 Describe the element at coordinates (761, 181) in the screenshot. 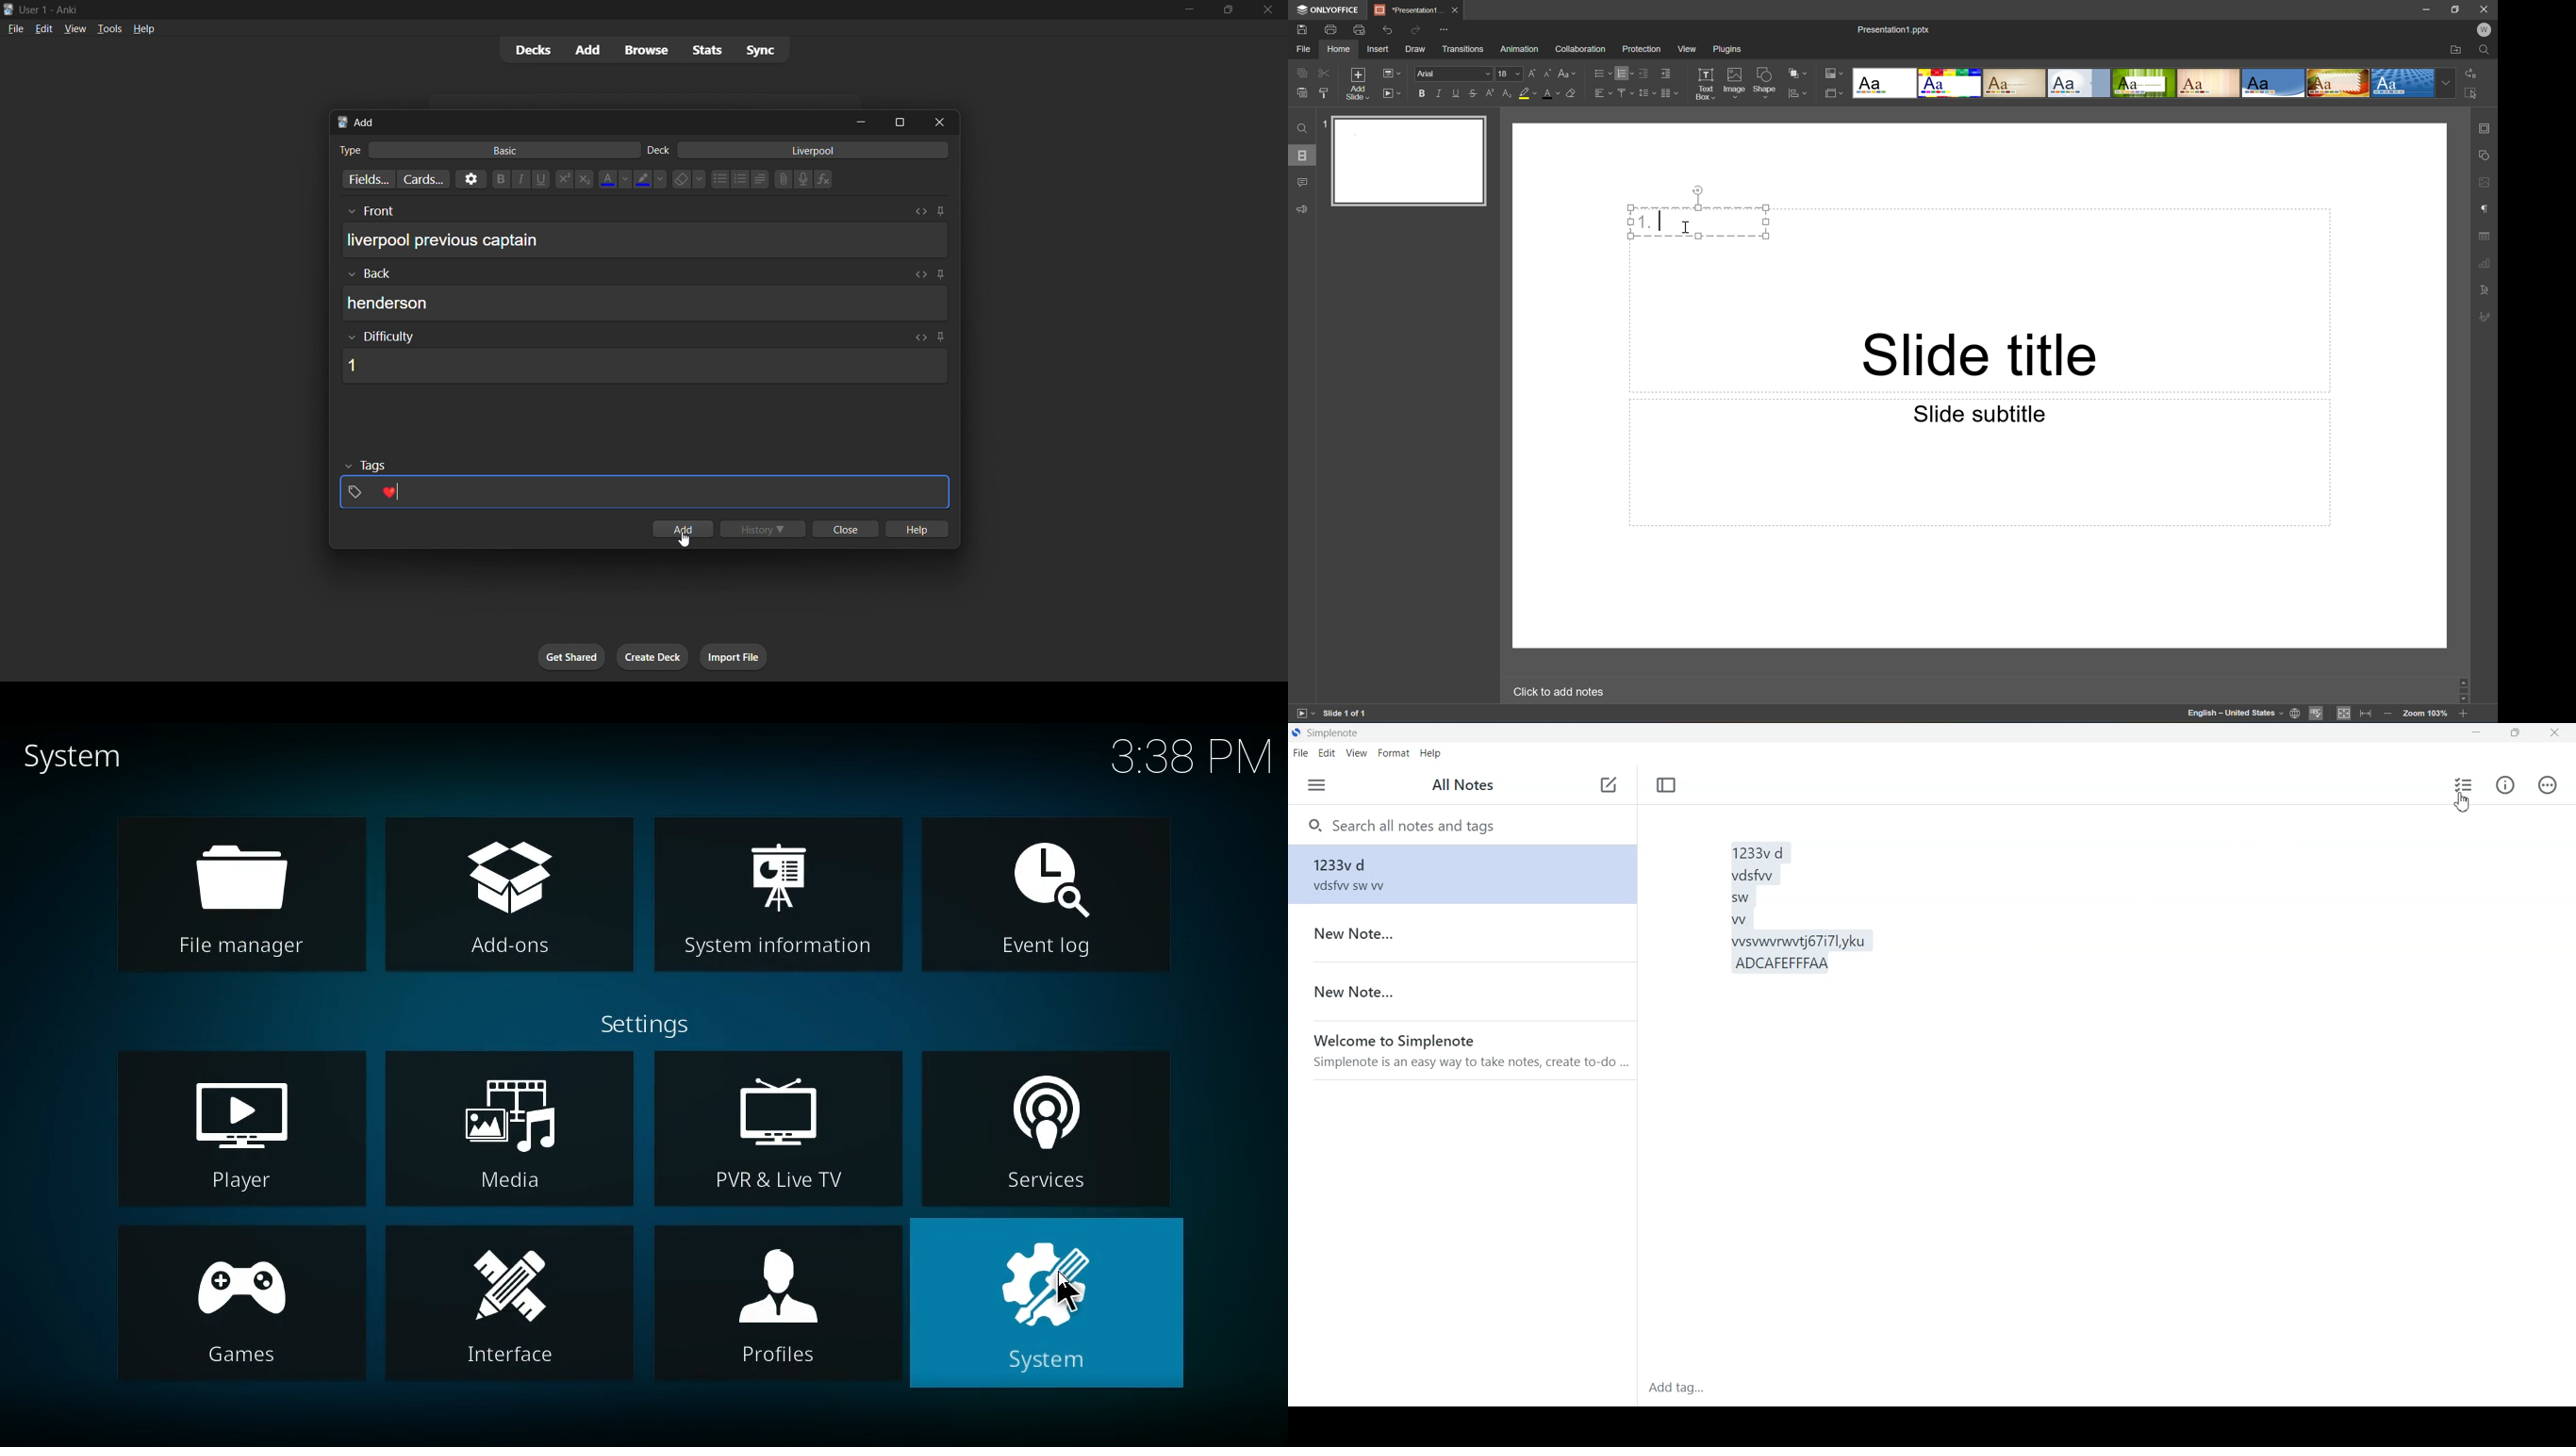

I see `multilevel list` at that location.